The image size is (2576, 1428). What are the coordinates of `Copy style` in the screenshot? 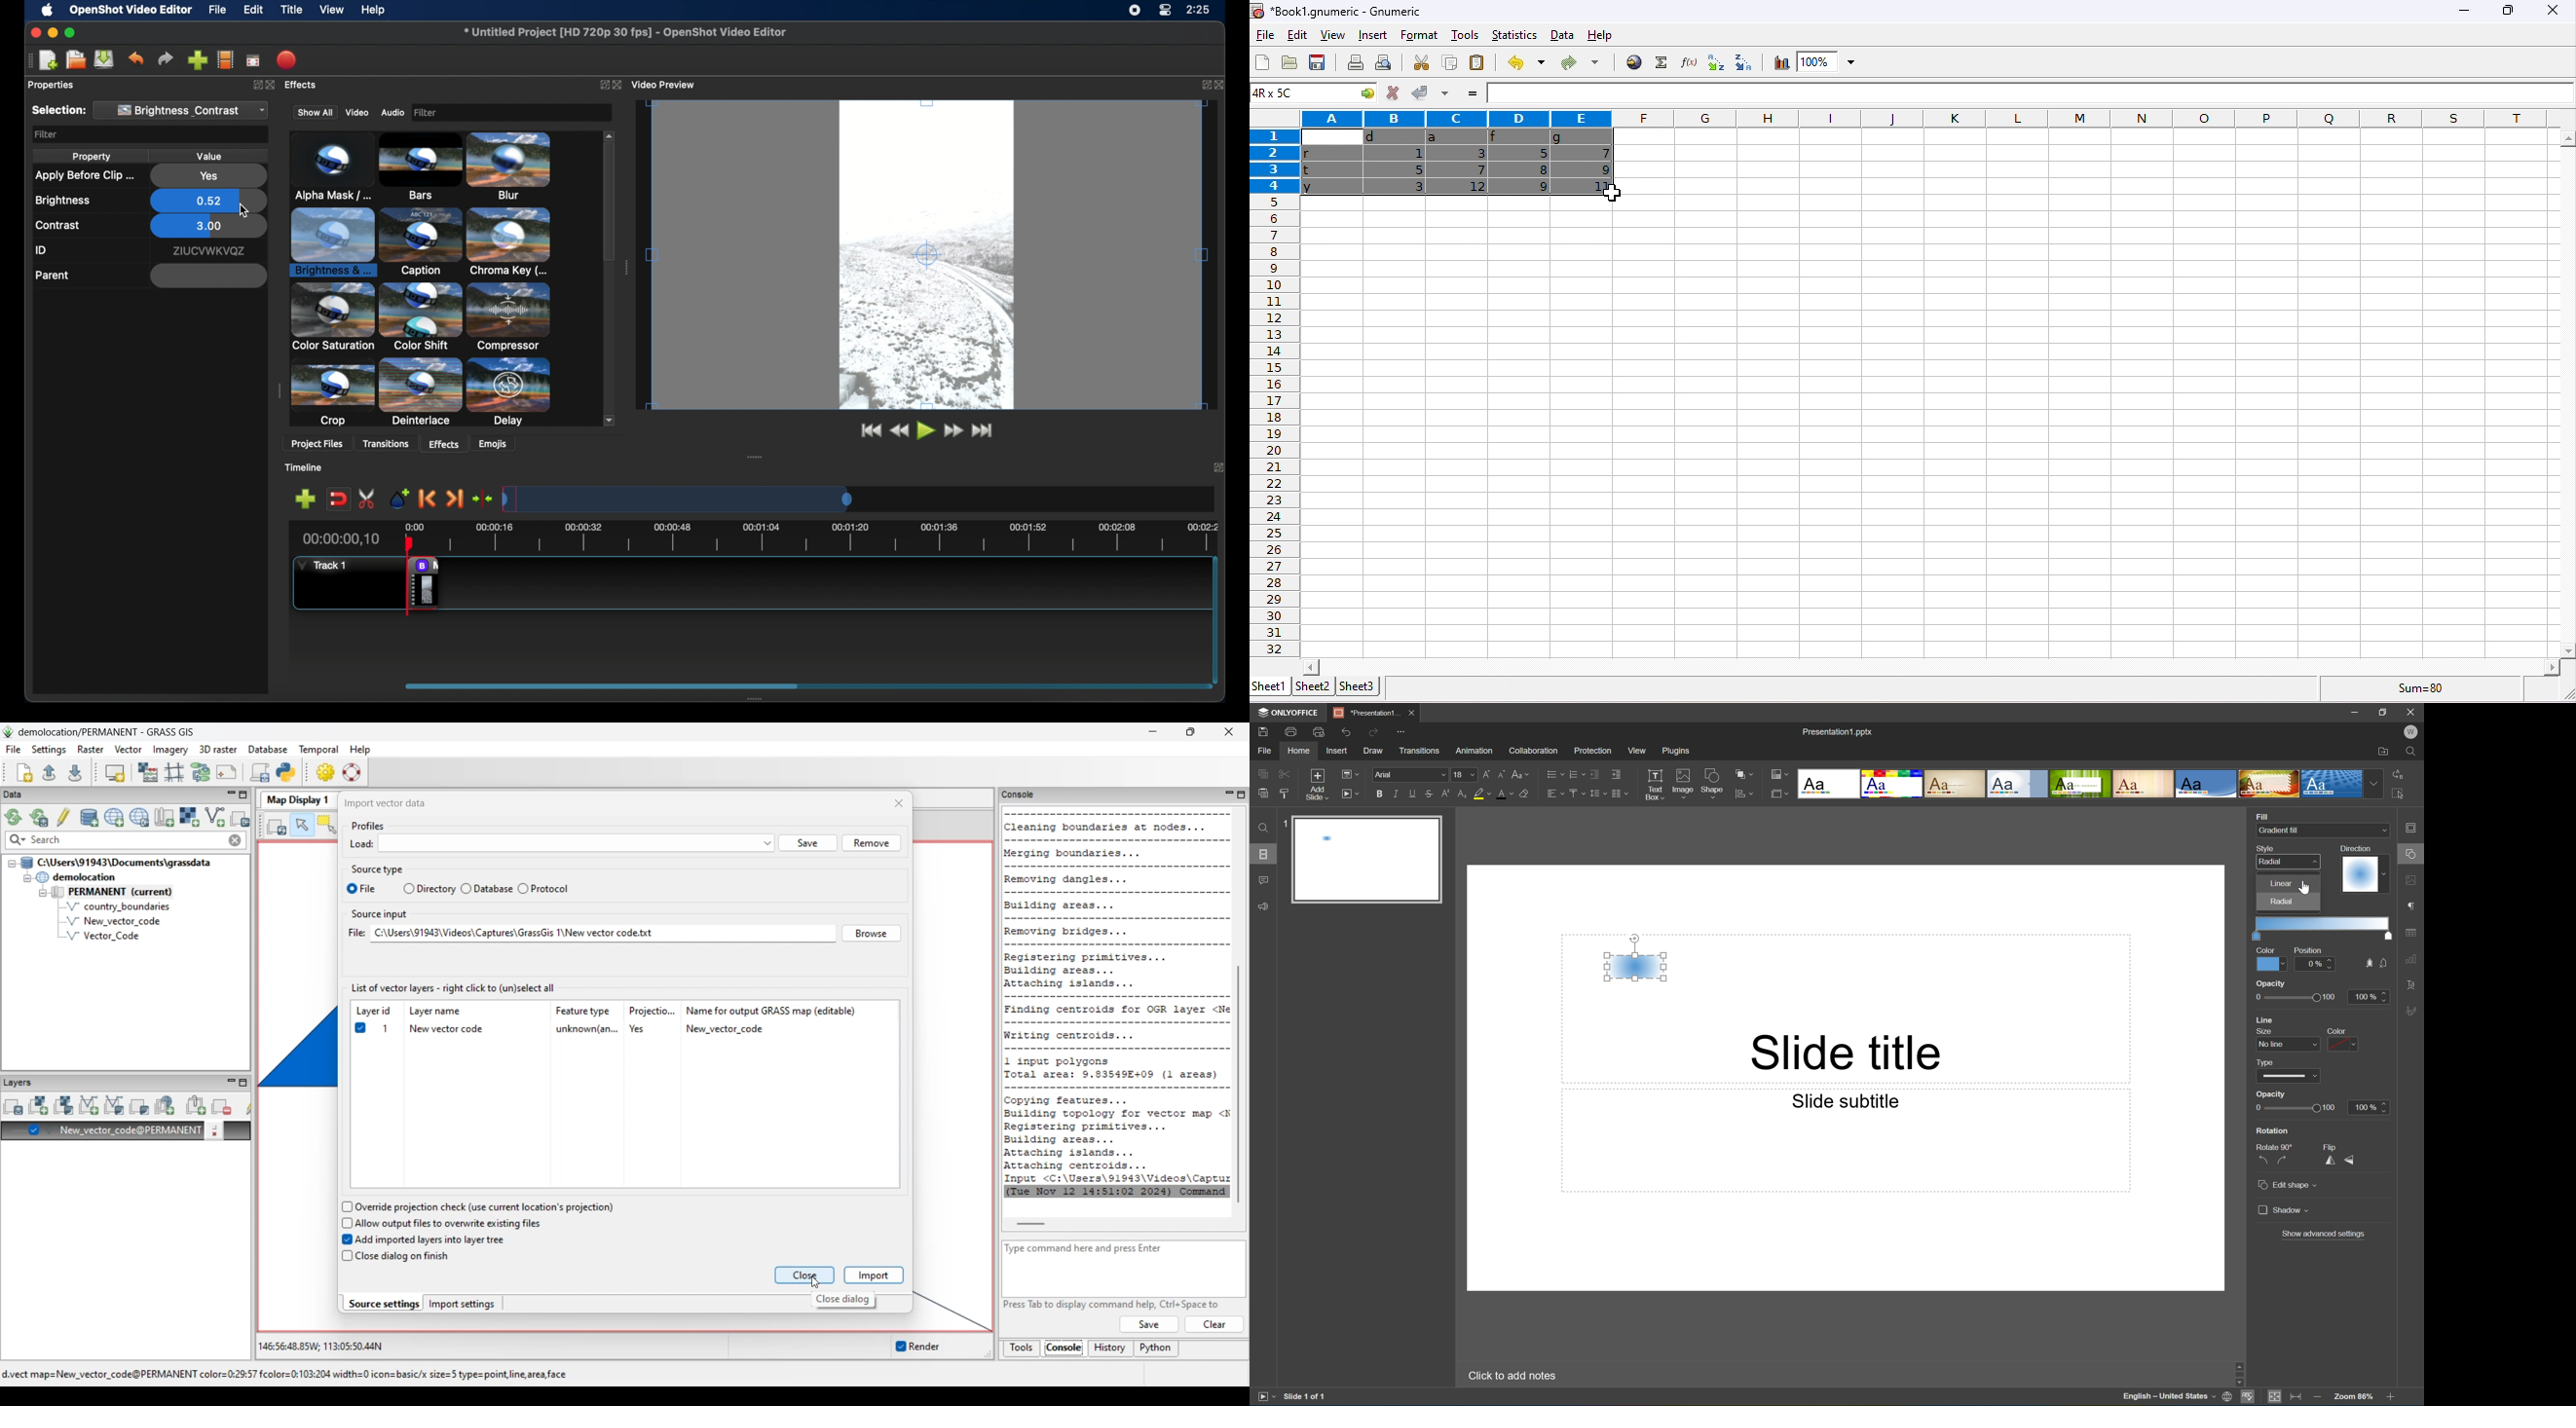 It's located at (1284, 793).